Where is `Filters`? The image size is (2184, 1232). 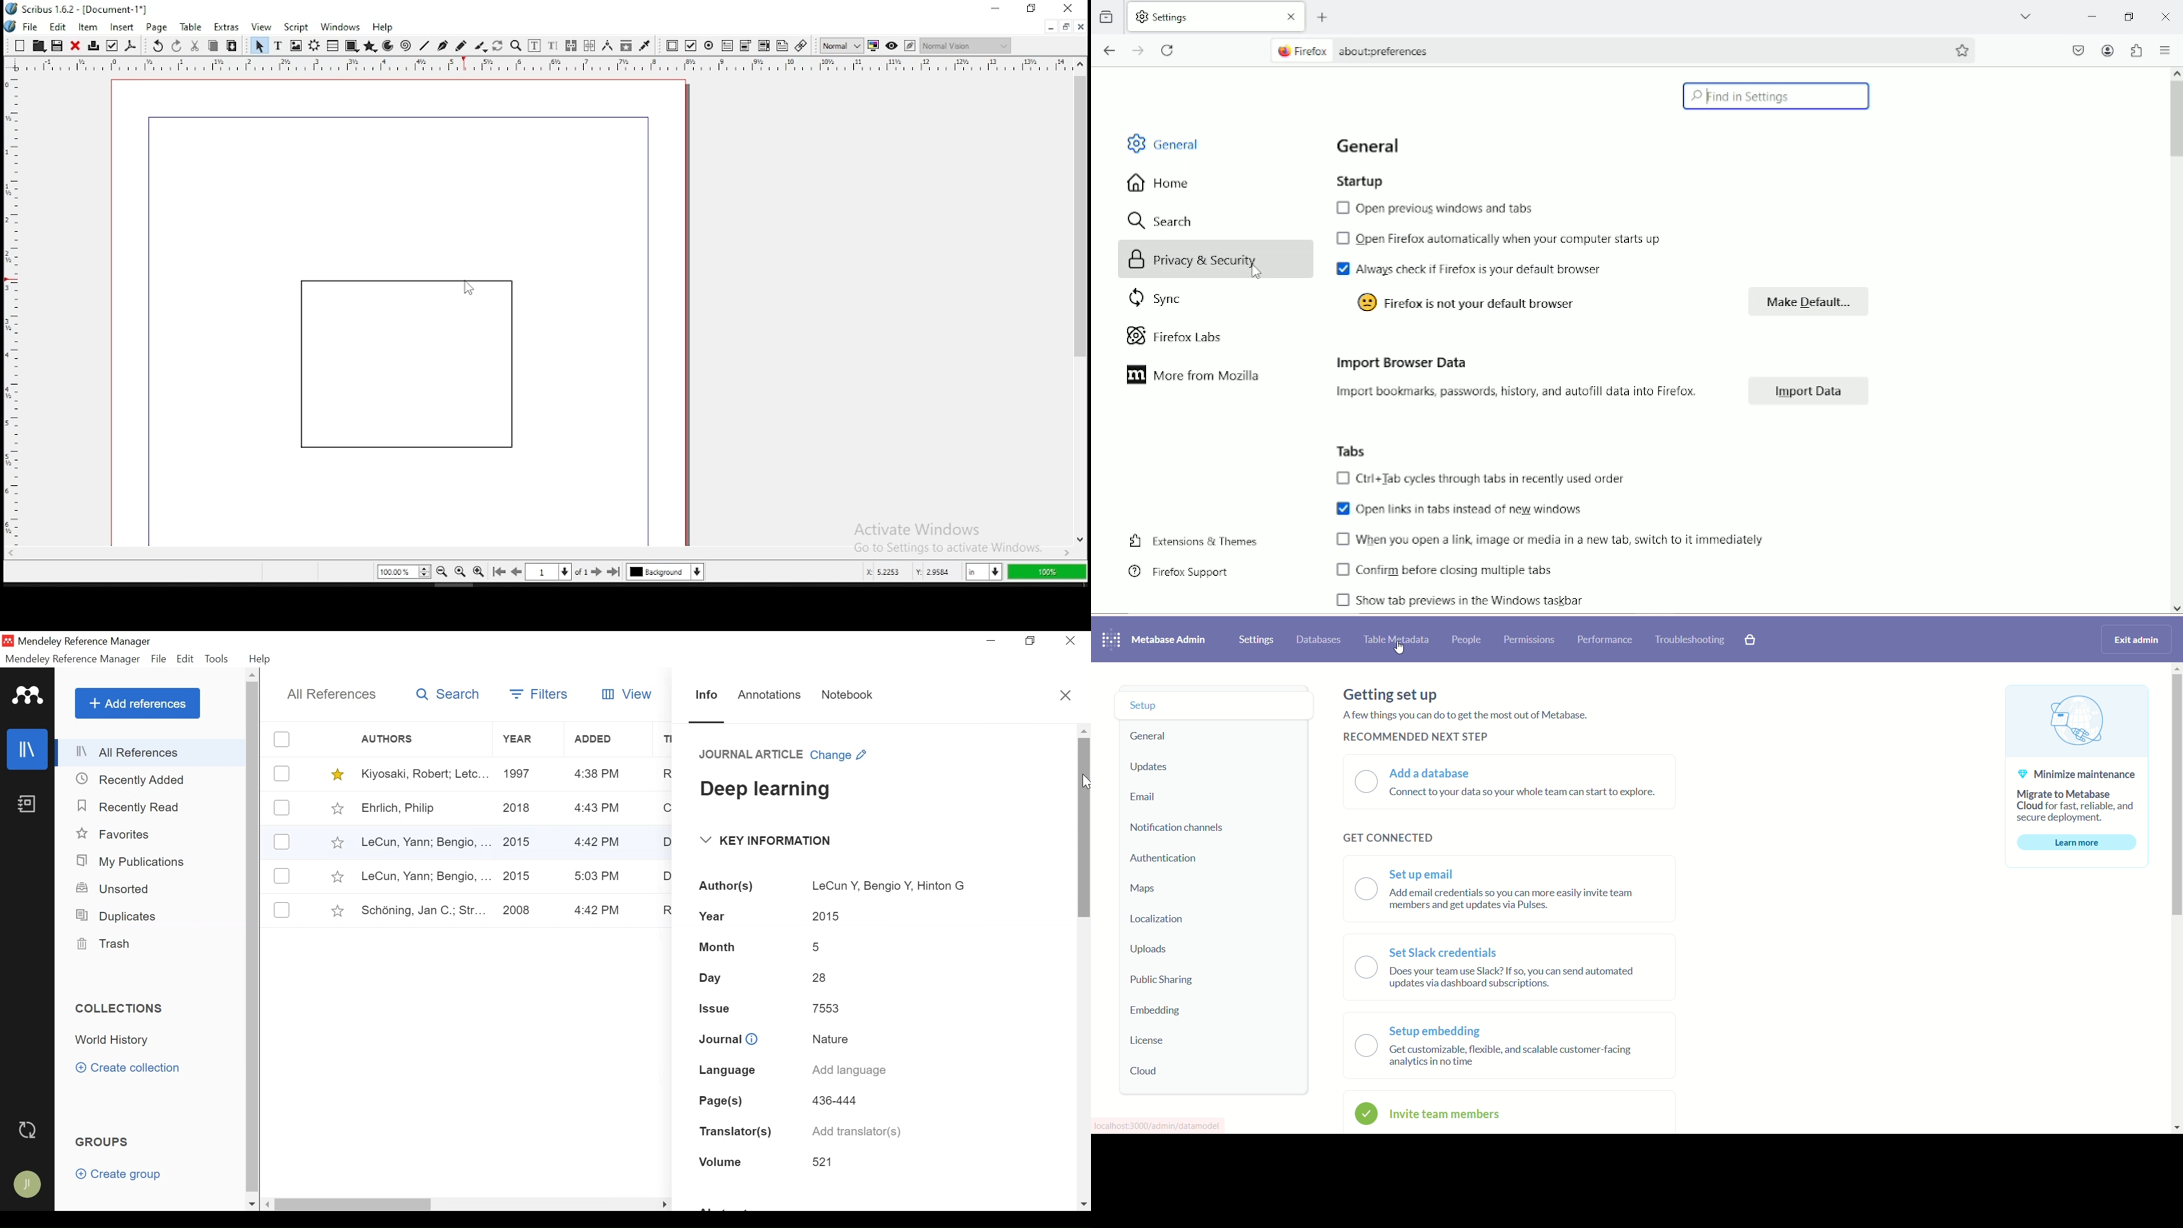 Filters is located at coordinates (541, 692).